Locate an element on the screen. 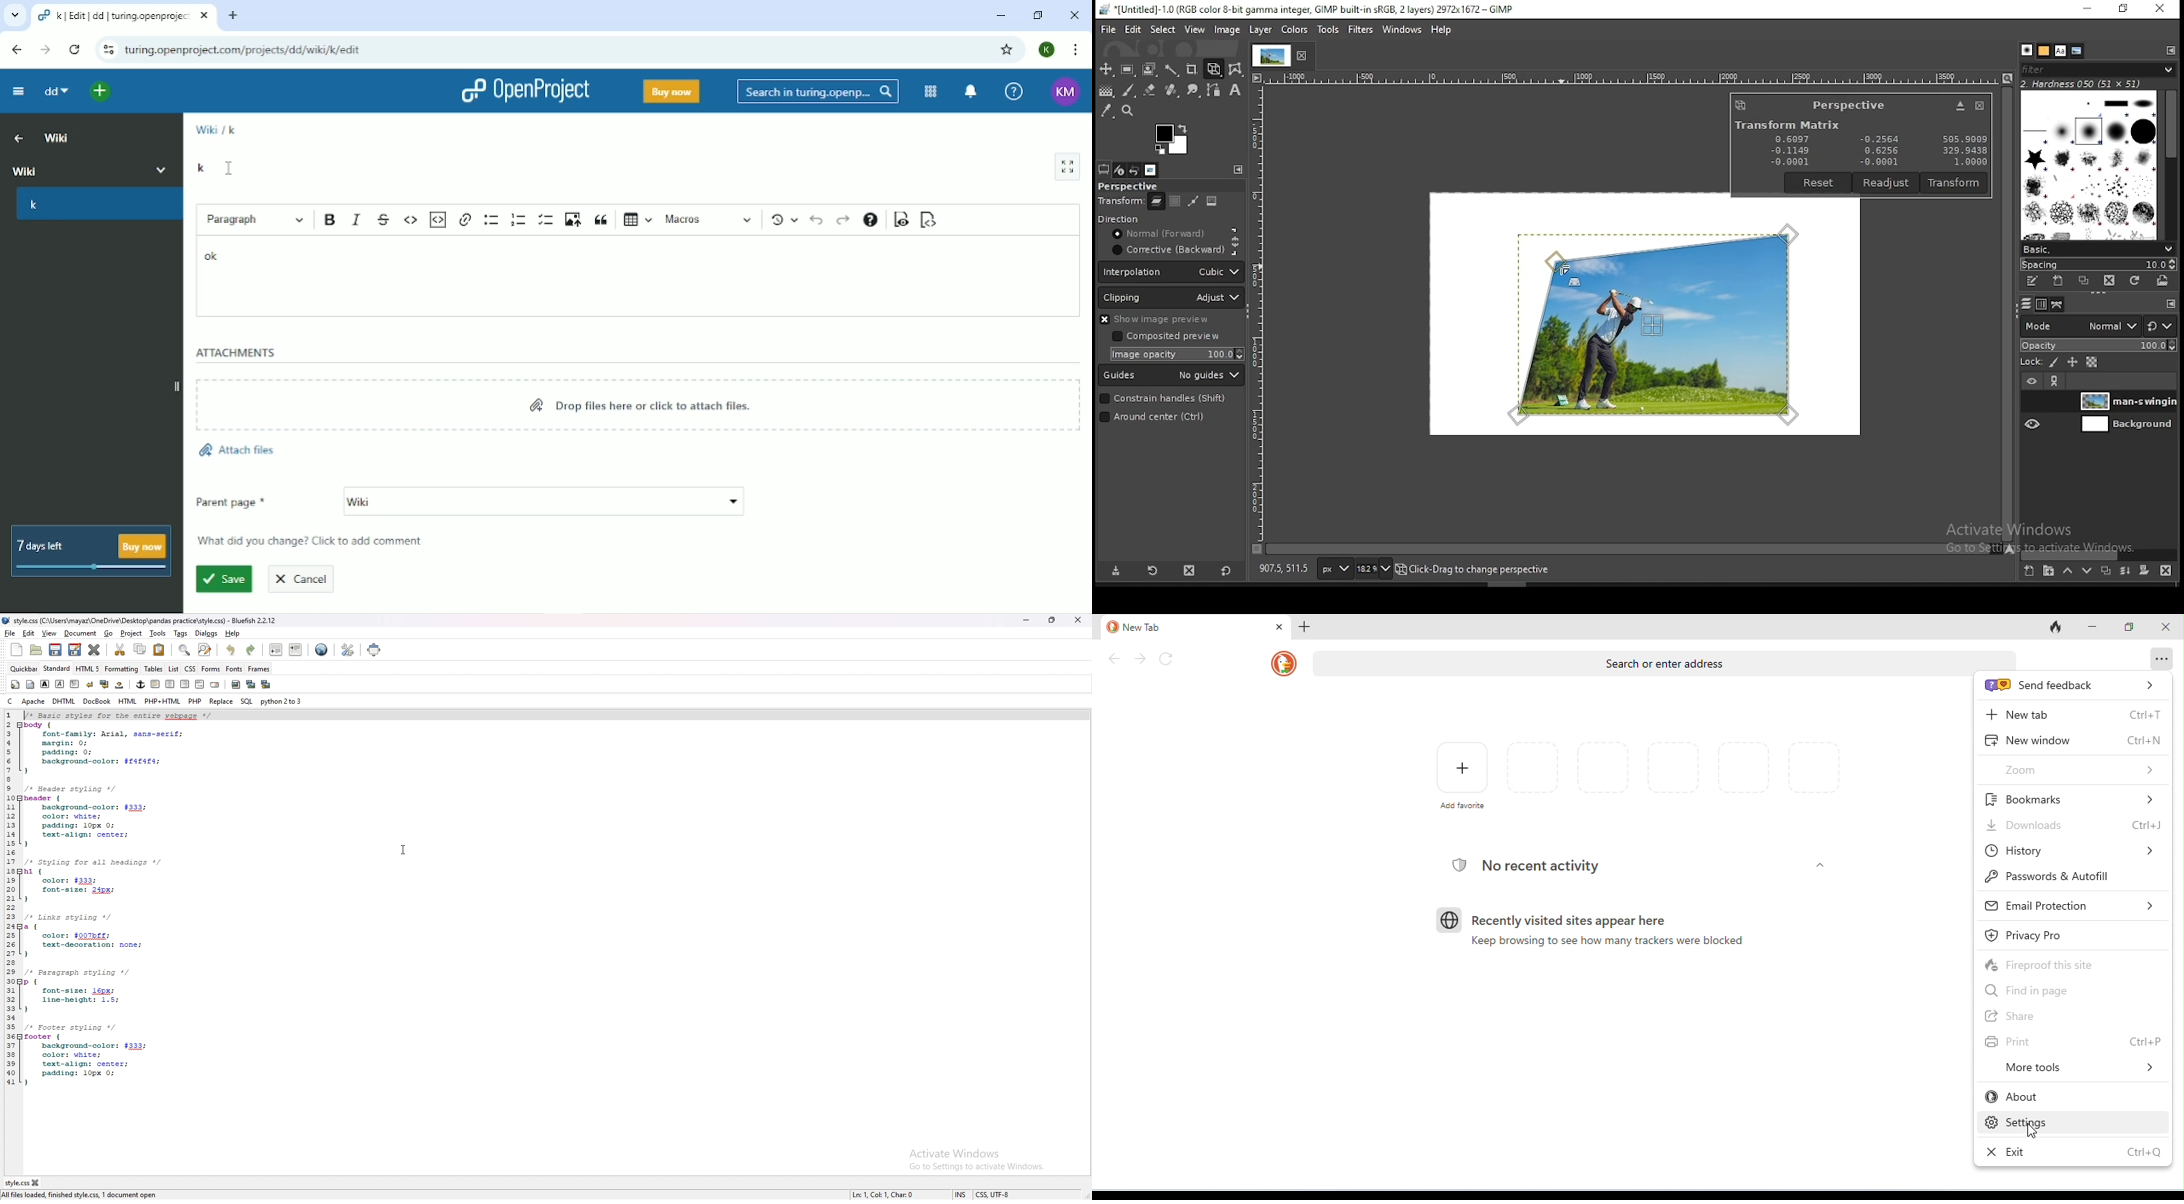 Image resolution: width=2184 pixels, height=1204 pixels. device status is located at coordinates (1120, 171).